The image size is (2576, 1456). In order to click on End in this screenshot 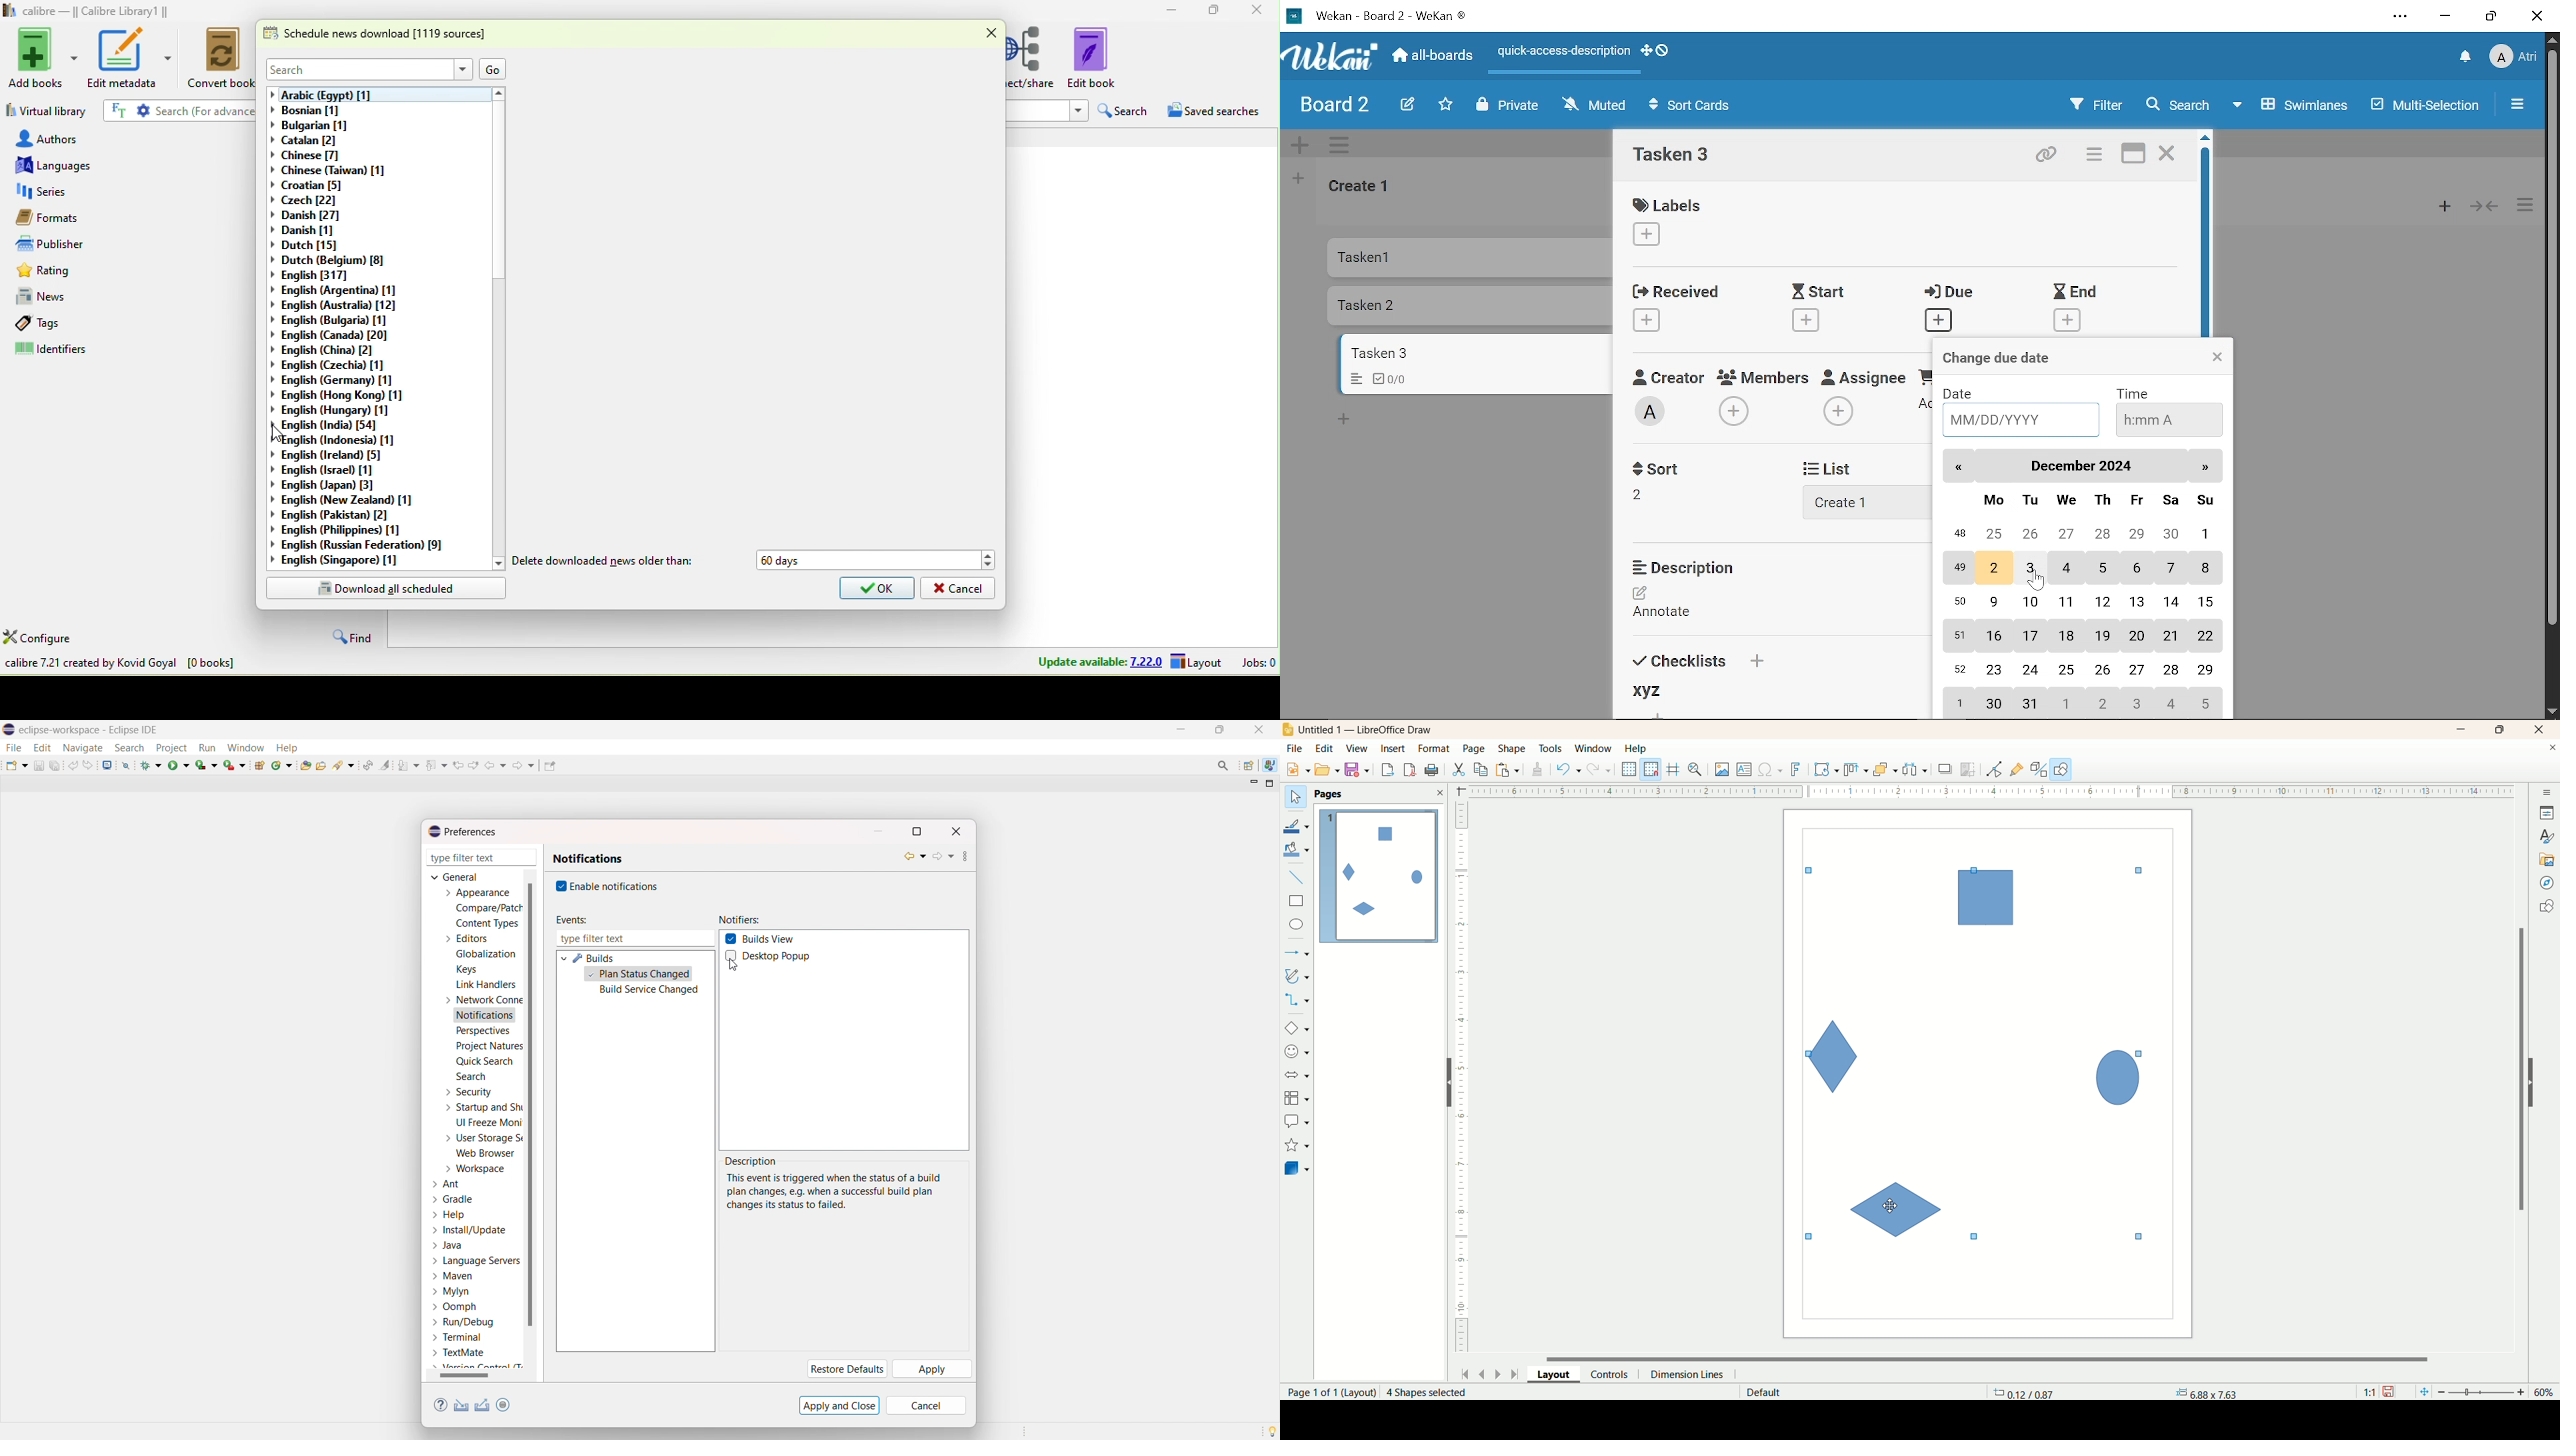, I will do `click(2076, 291)`.